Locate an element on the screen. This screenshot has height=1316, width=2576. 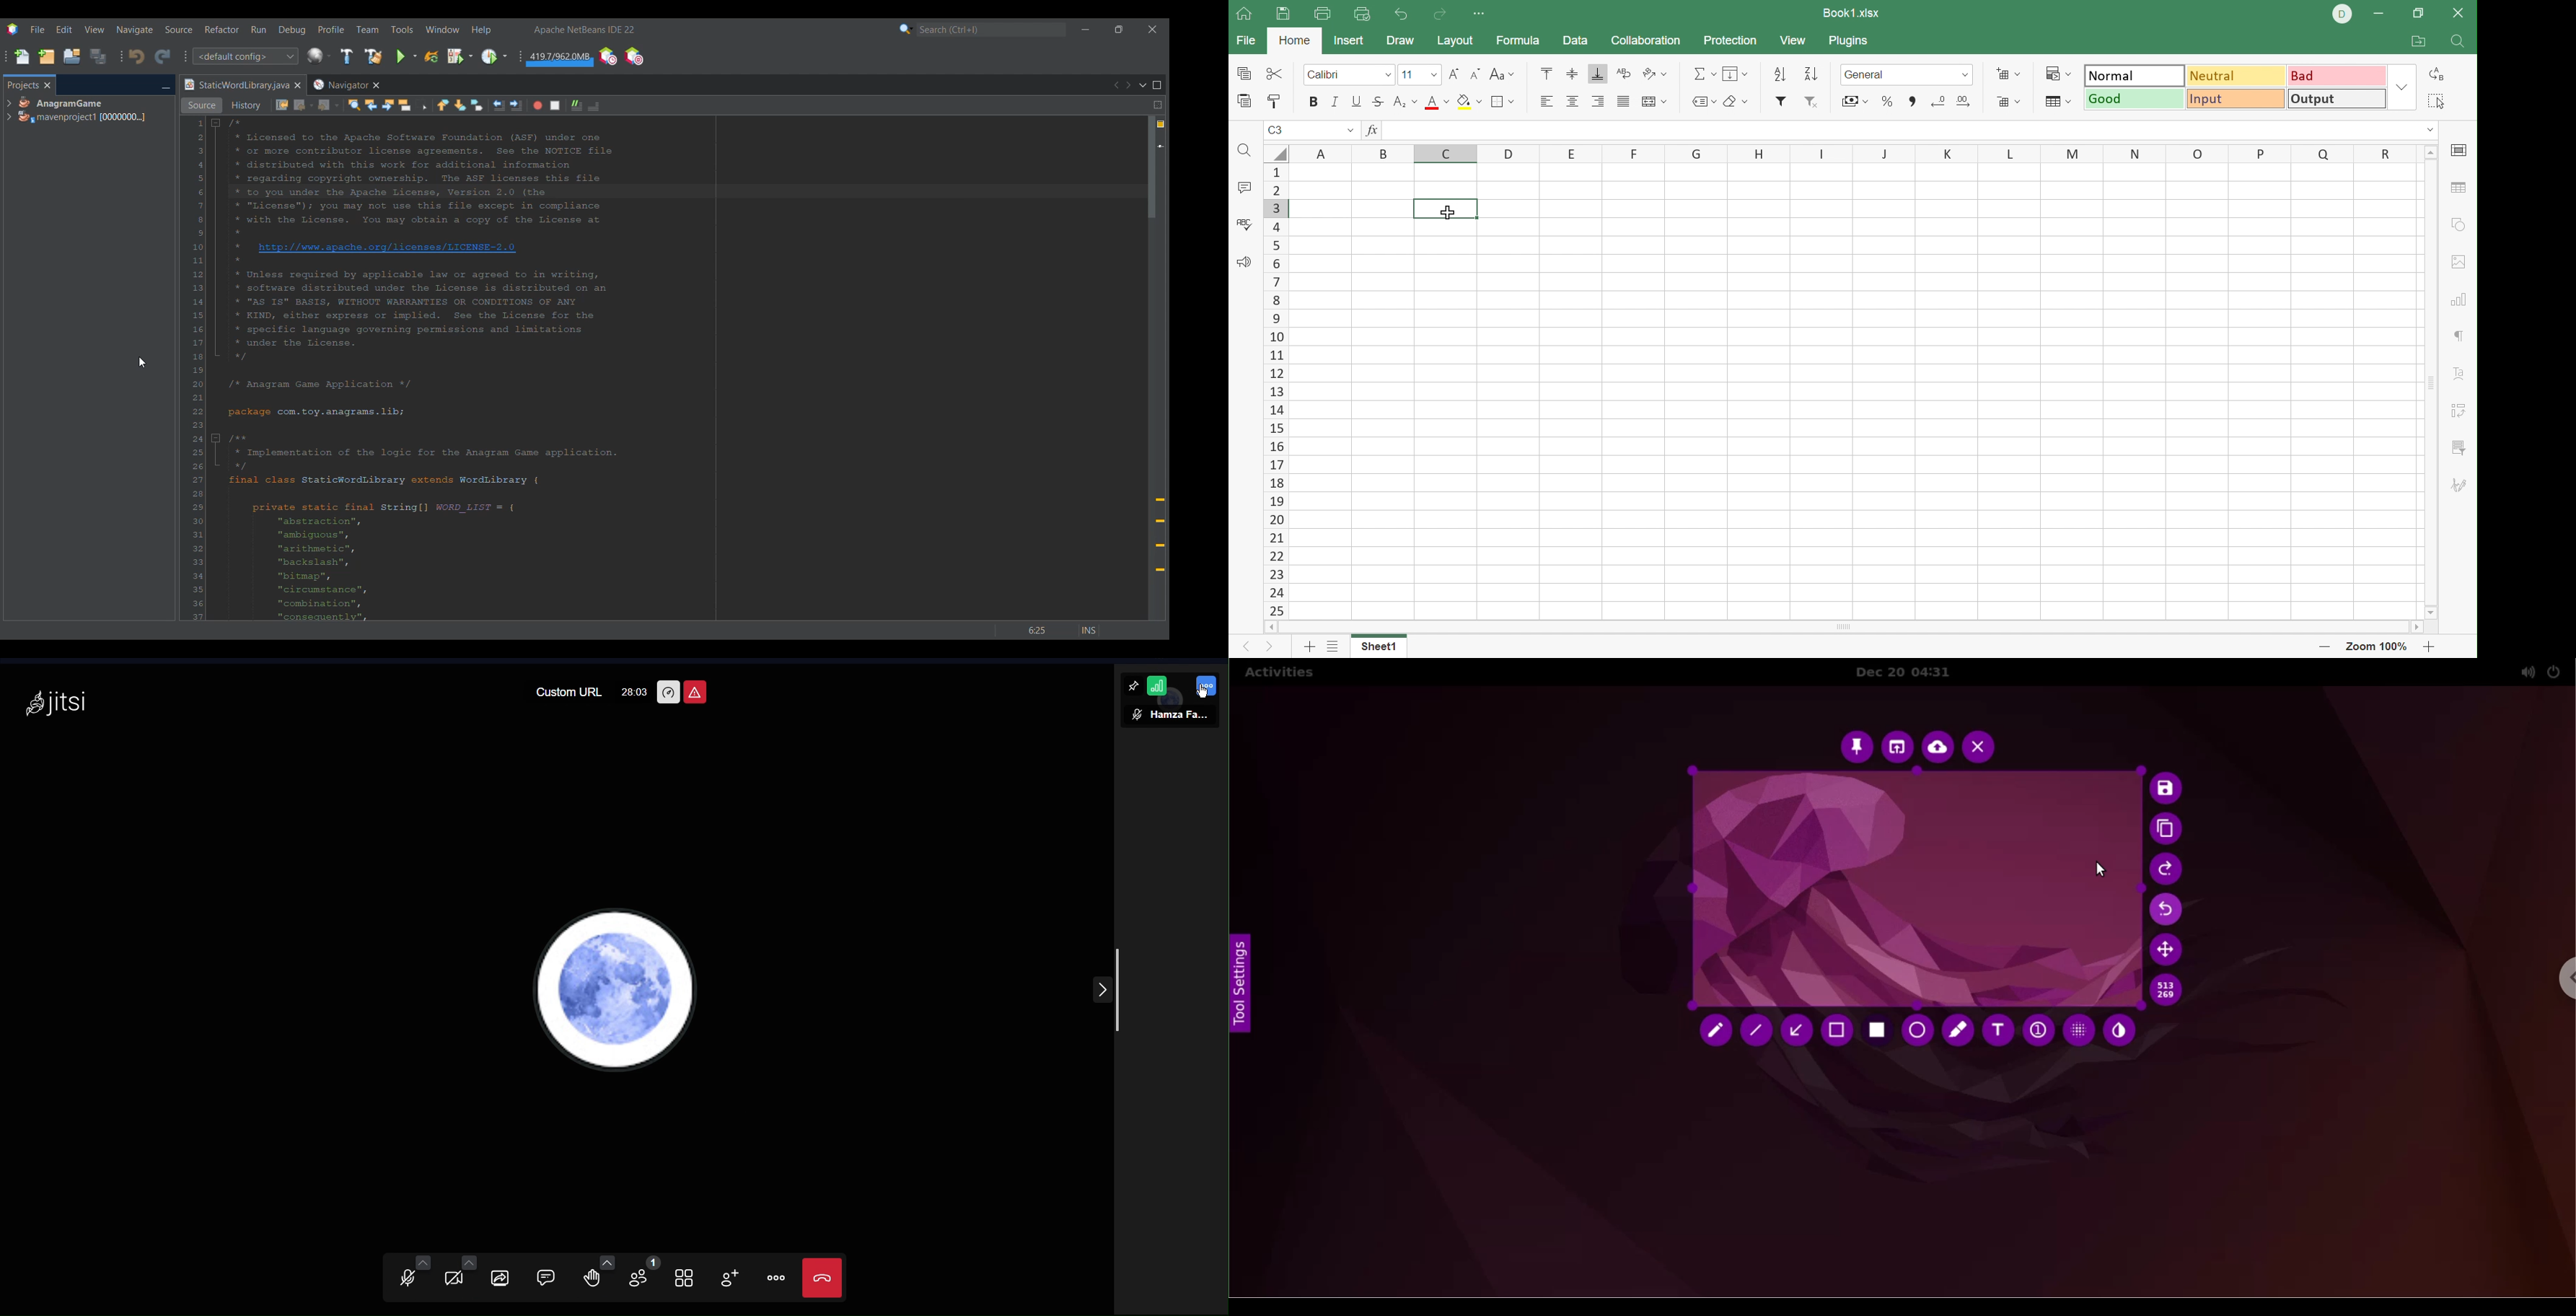
Text art settings is located at coordinates (2457, 373).